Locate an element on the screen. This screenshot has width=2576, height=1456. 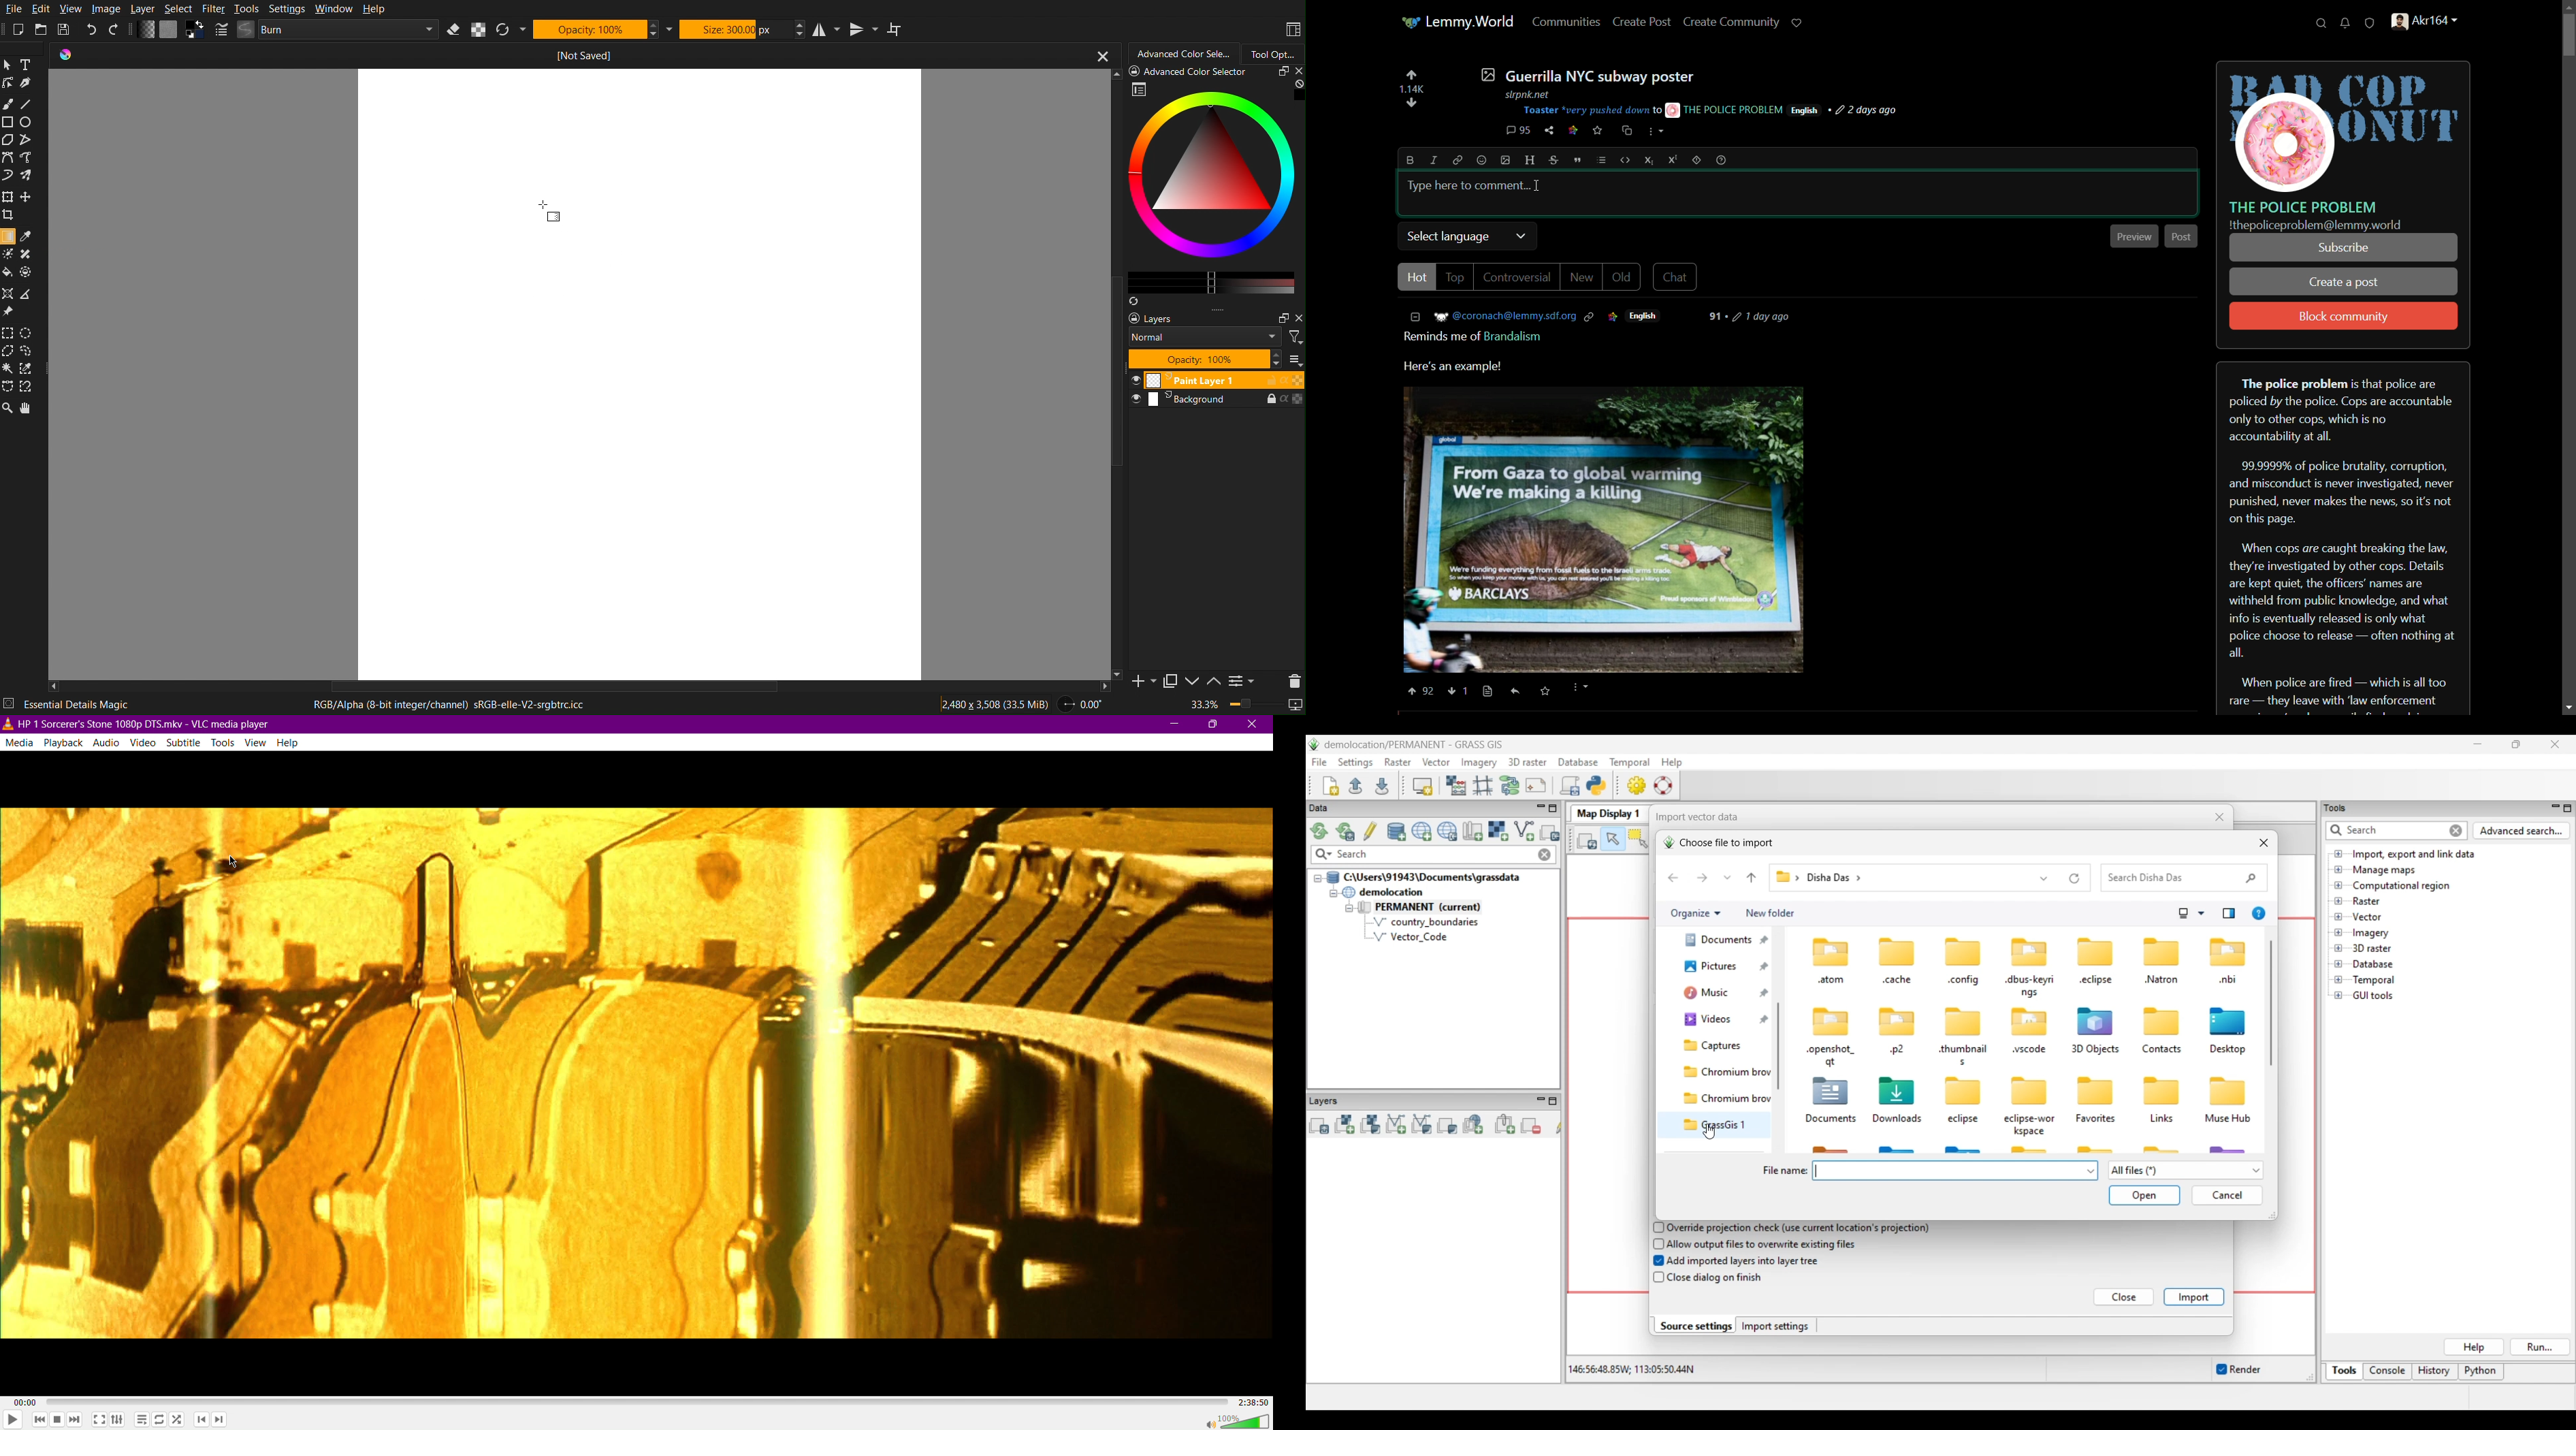
about server is located at coordinates (2343, 537).